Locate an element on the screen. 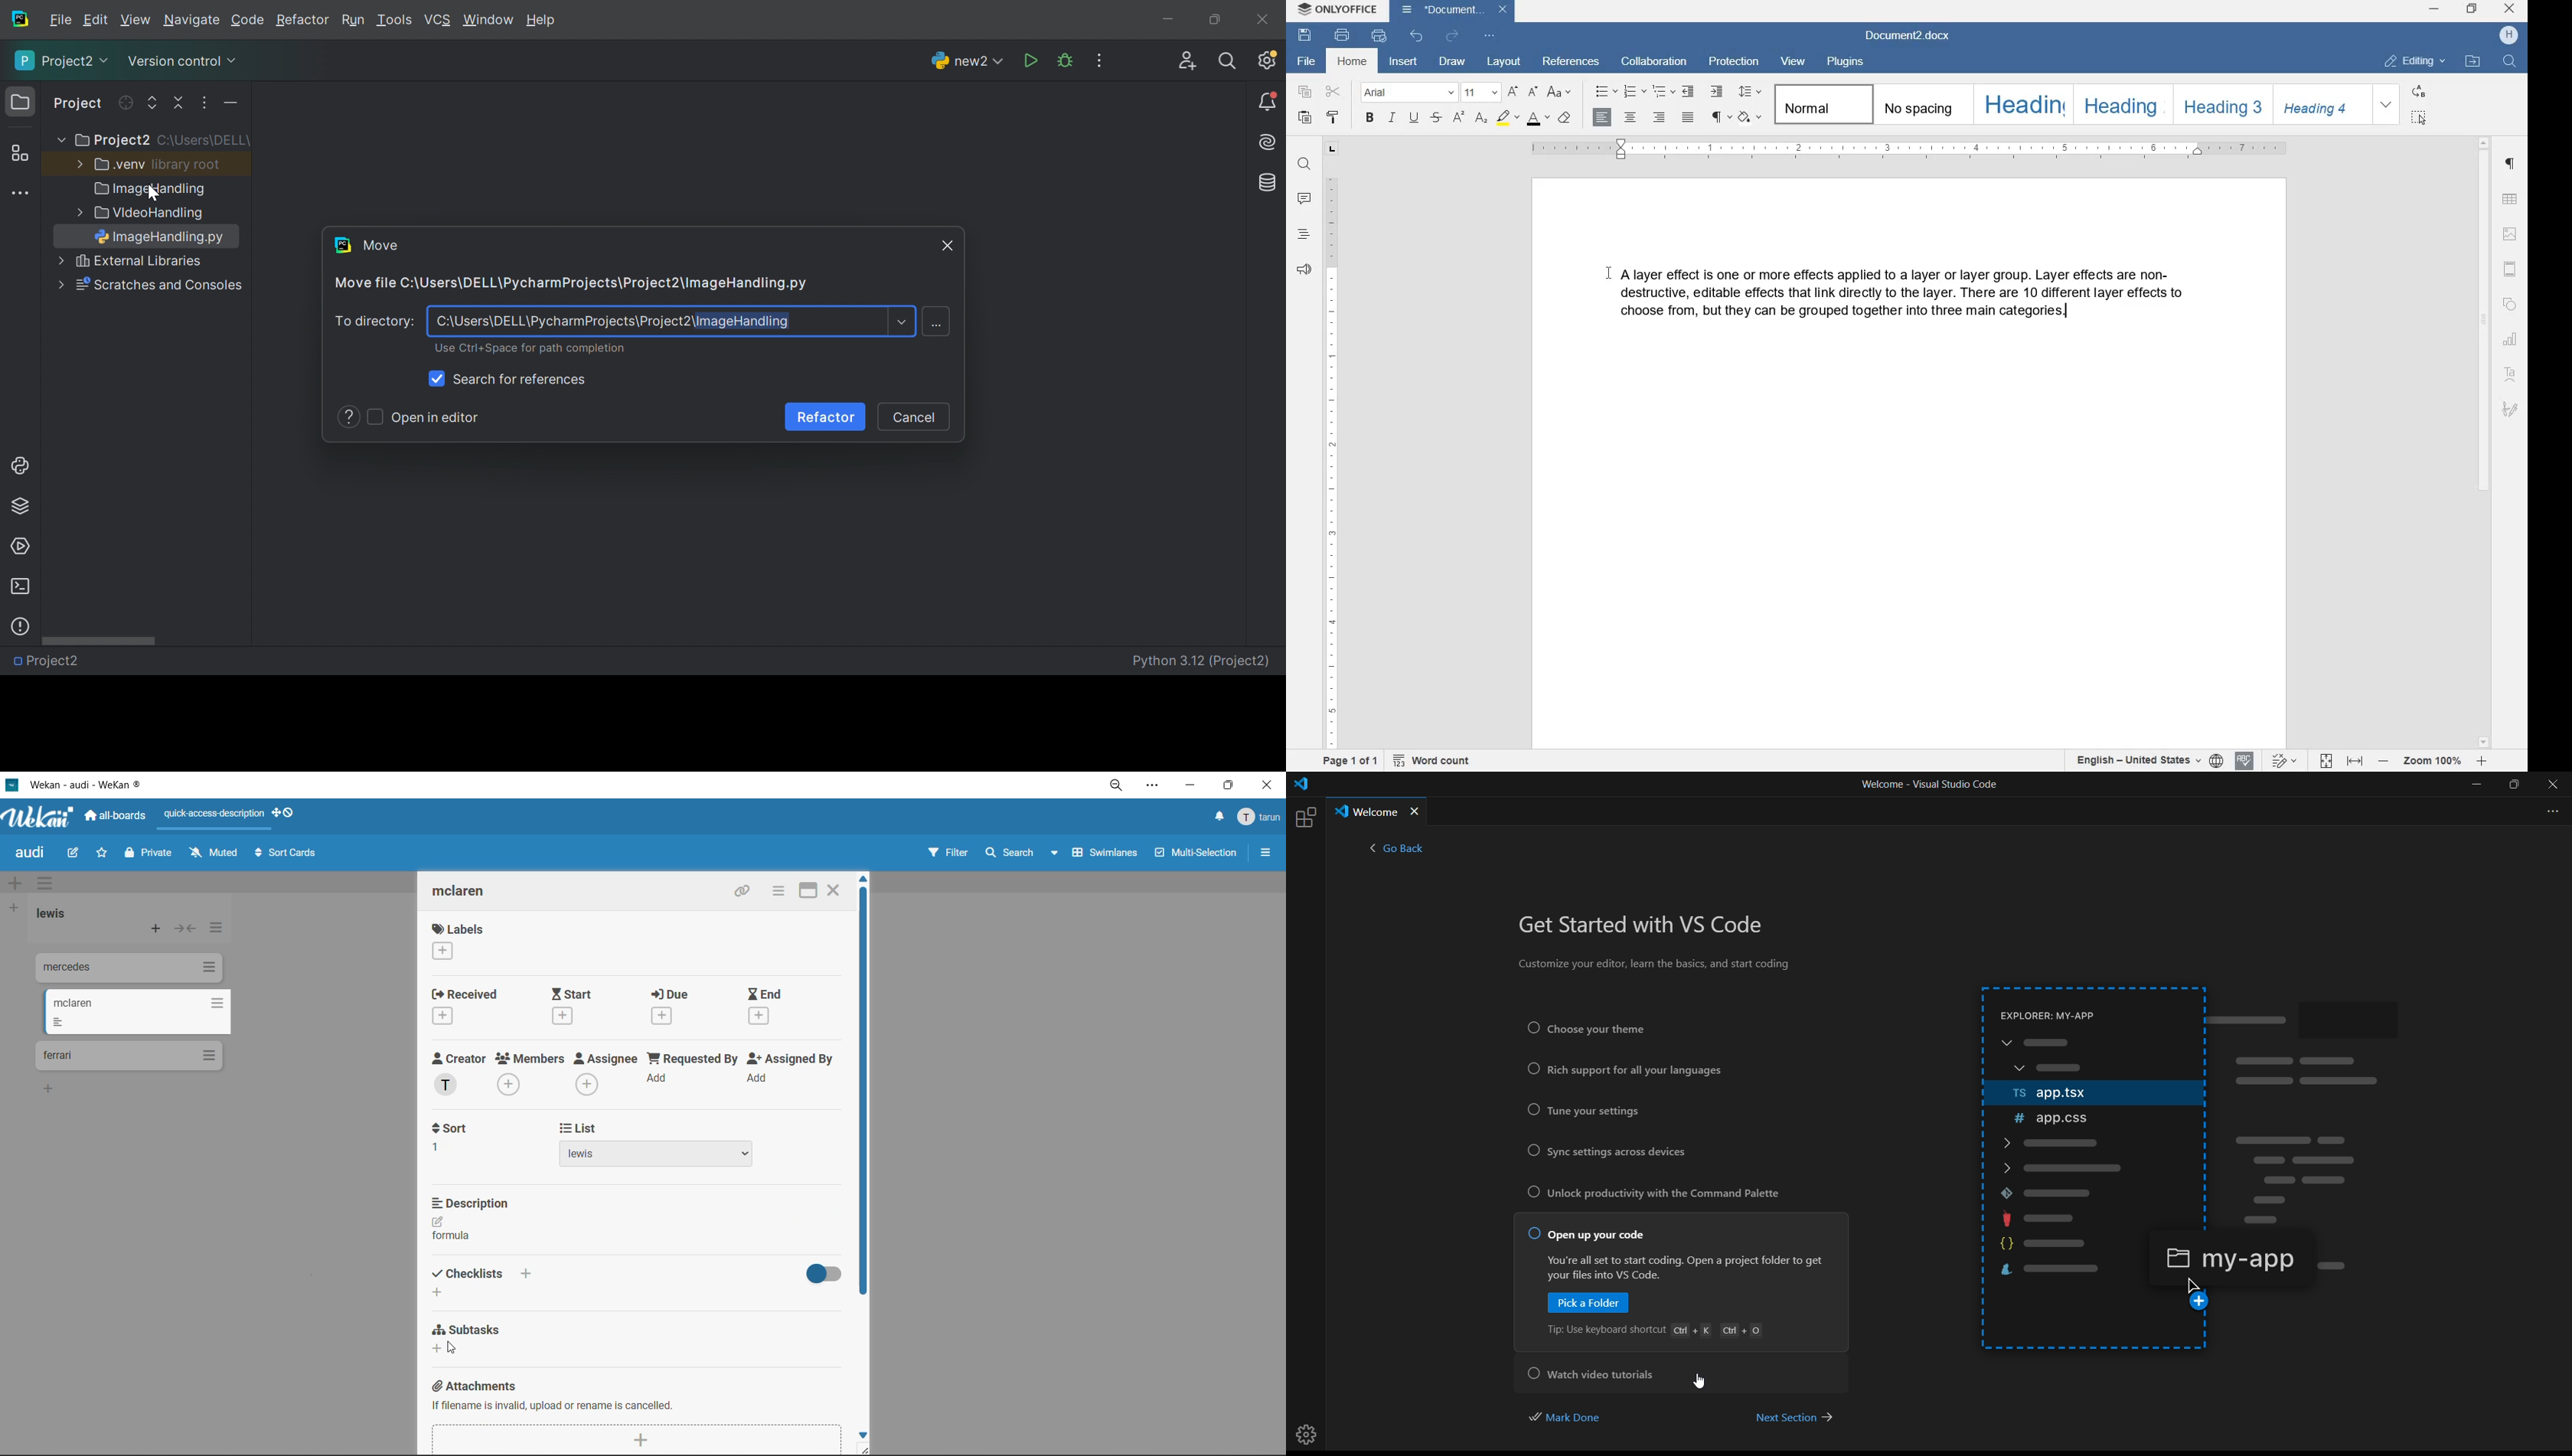  requested by is located at coordinates (692, 1073).